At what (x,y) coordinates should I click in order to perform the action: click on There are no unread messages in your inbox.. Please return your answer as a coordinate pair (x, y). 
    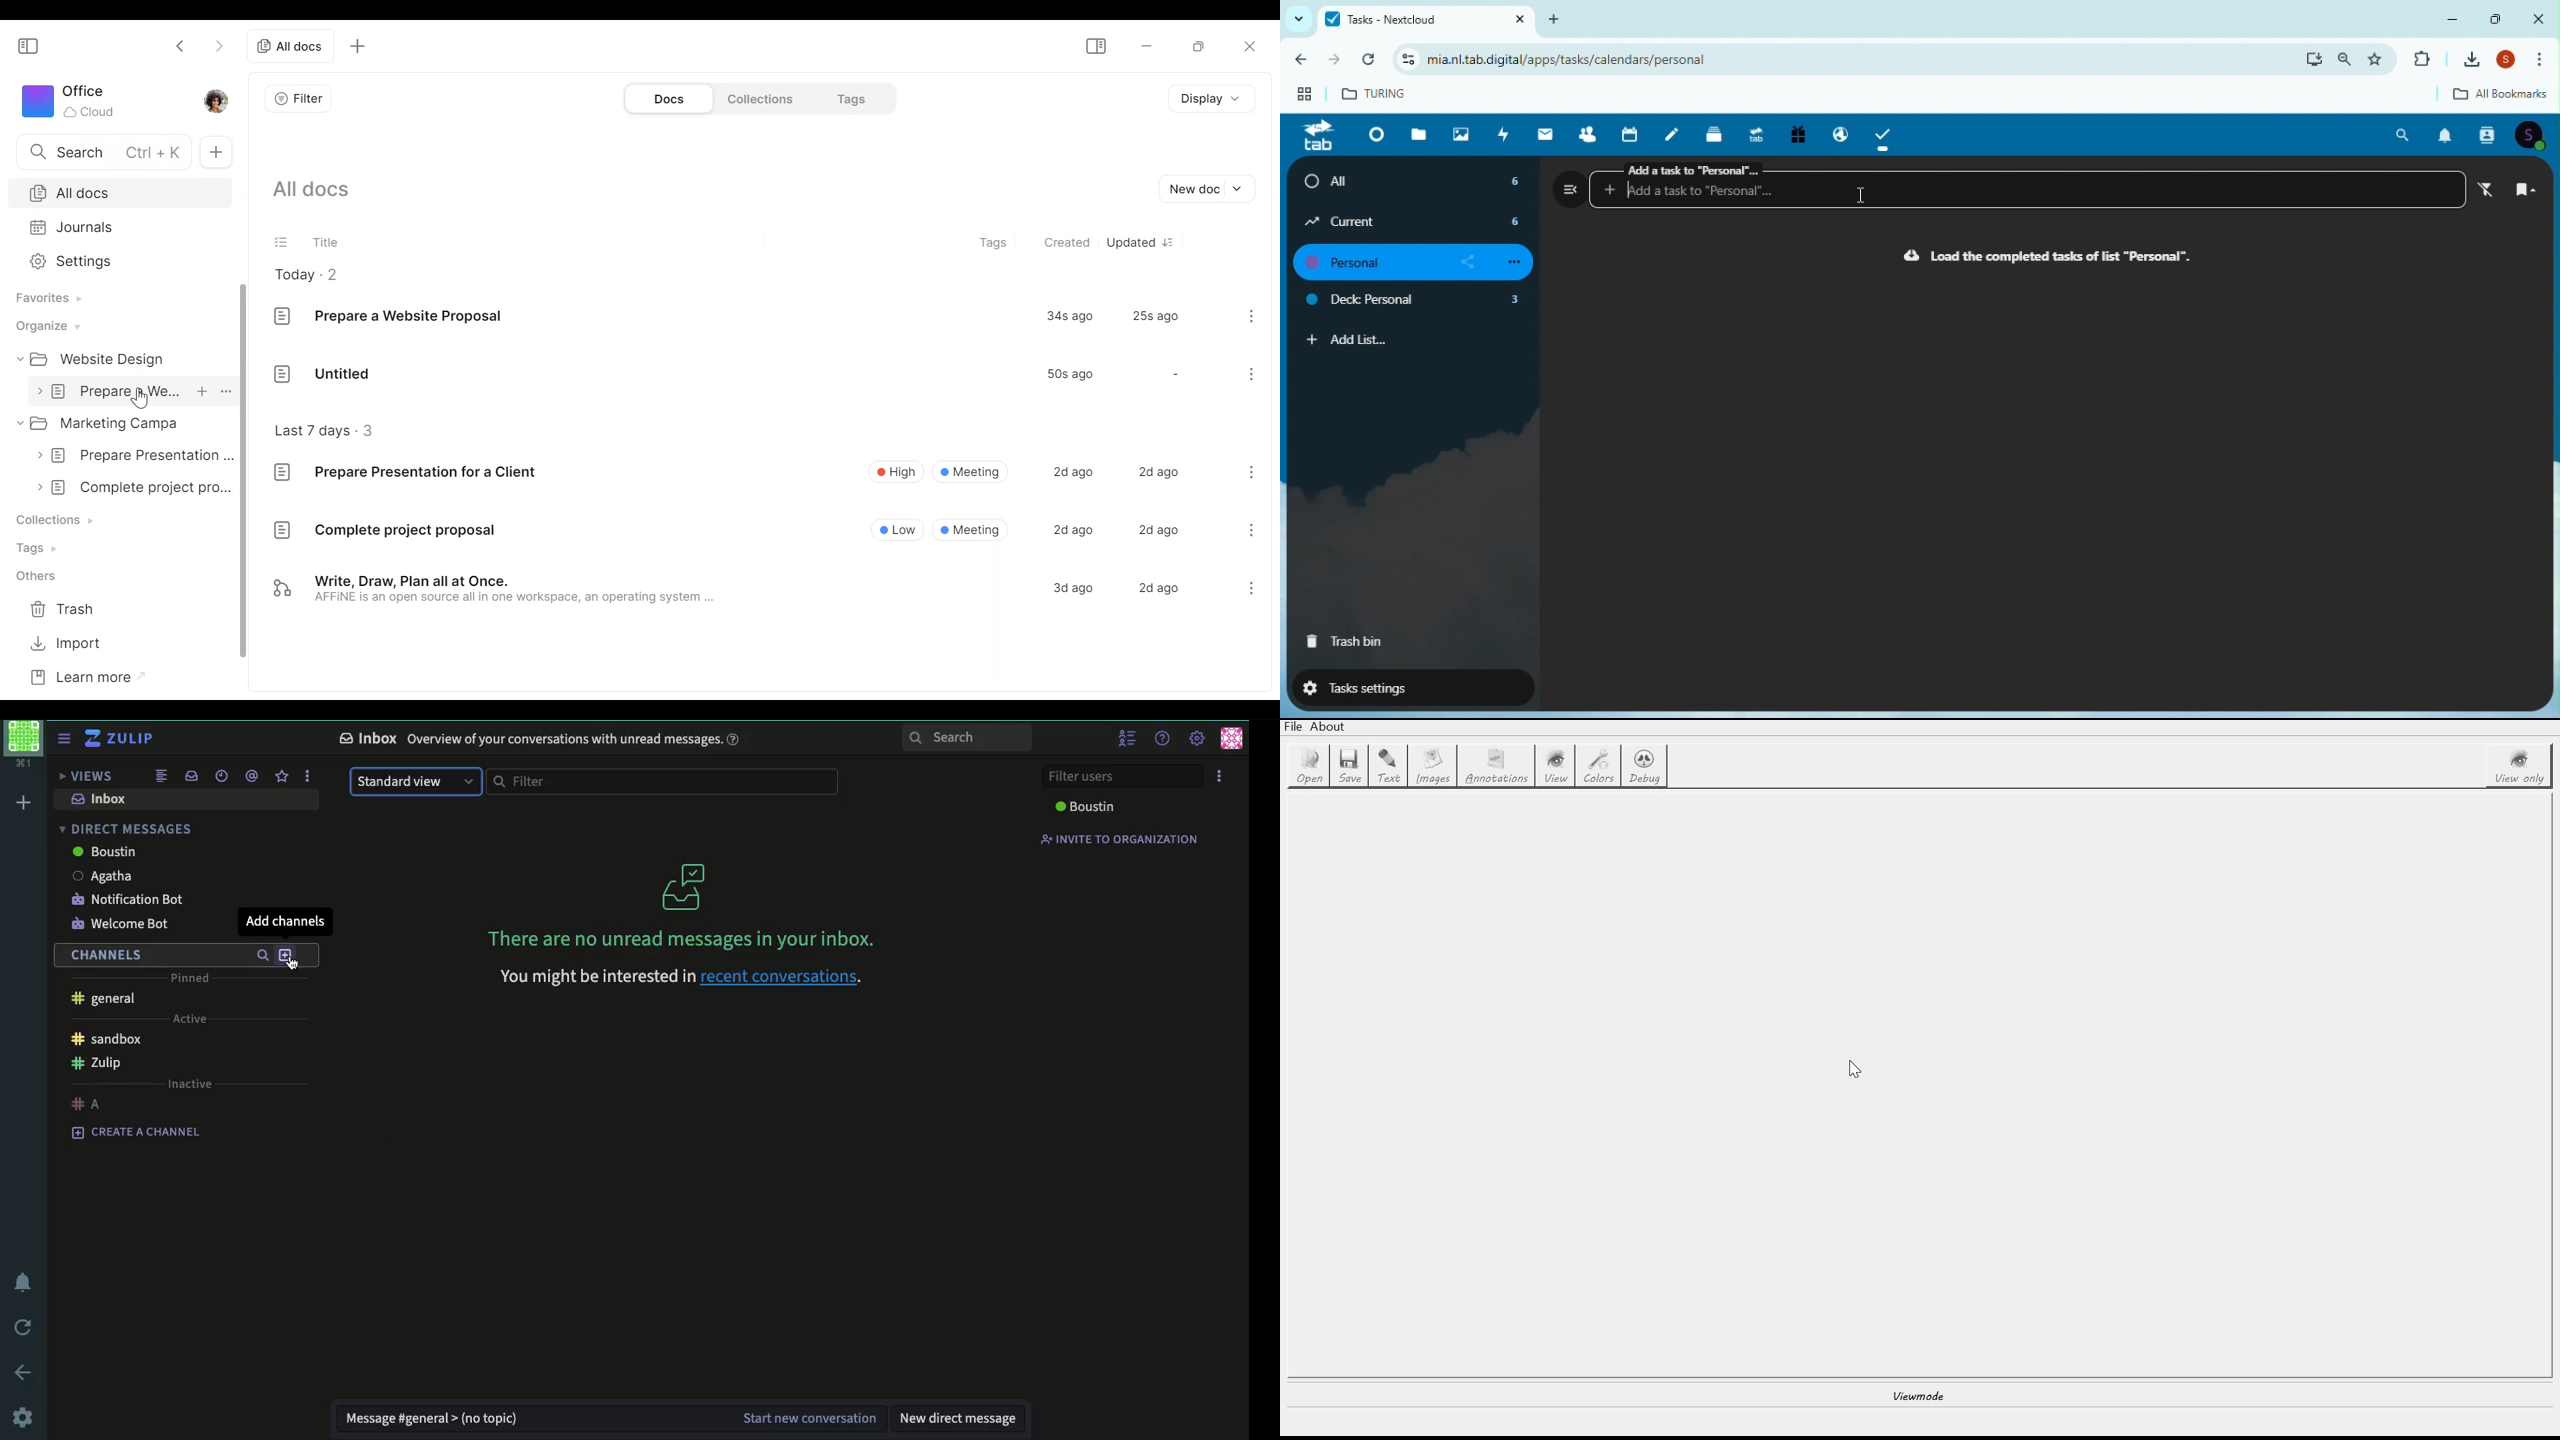
    Looking at the image, I should click on (679, 907).